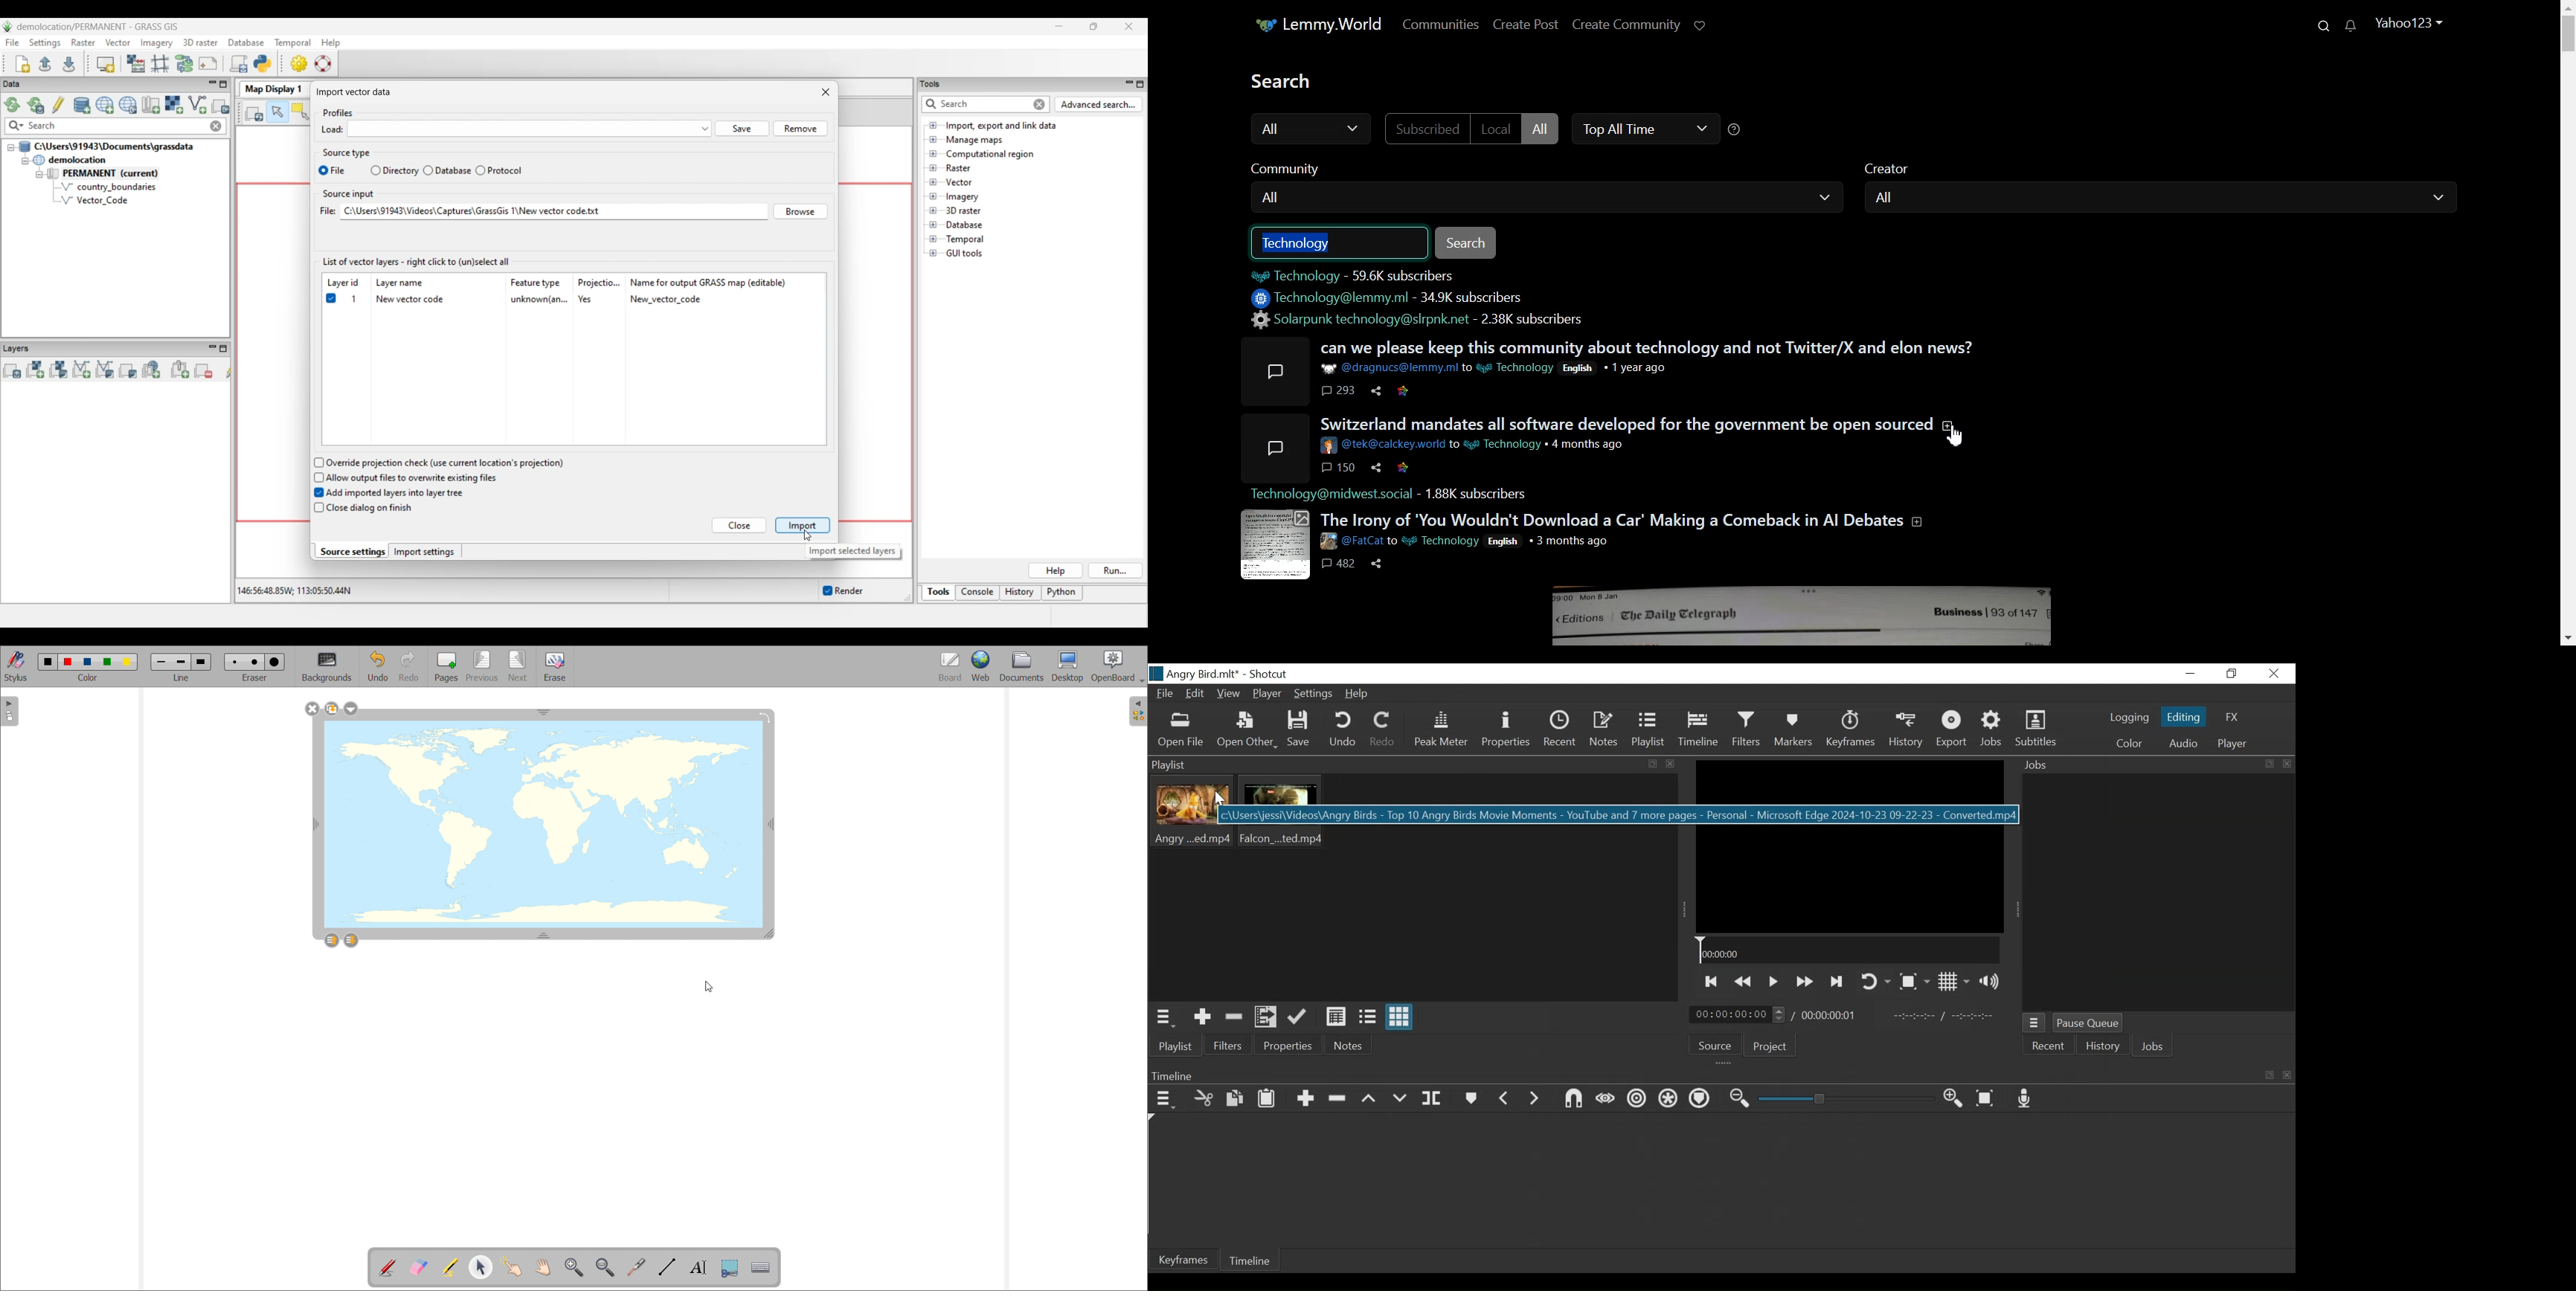  What do you see at coordinates (90, 678) in the screenshot?
I see `color` at bounding box center [90, 678].